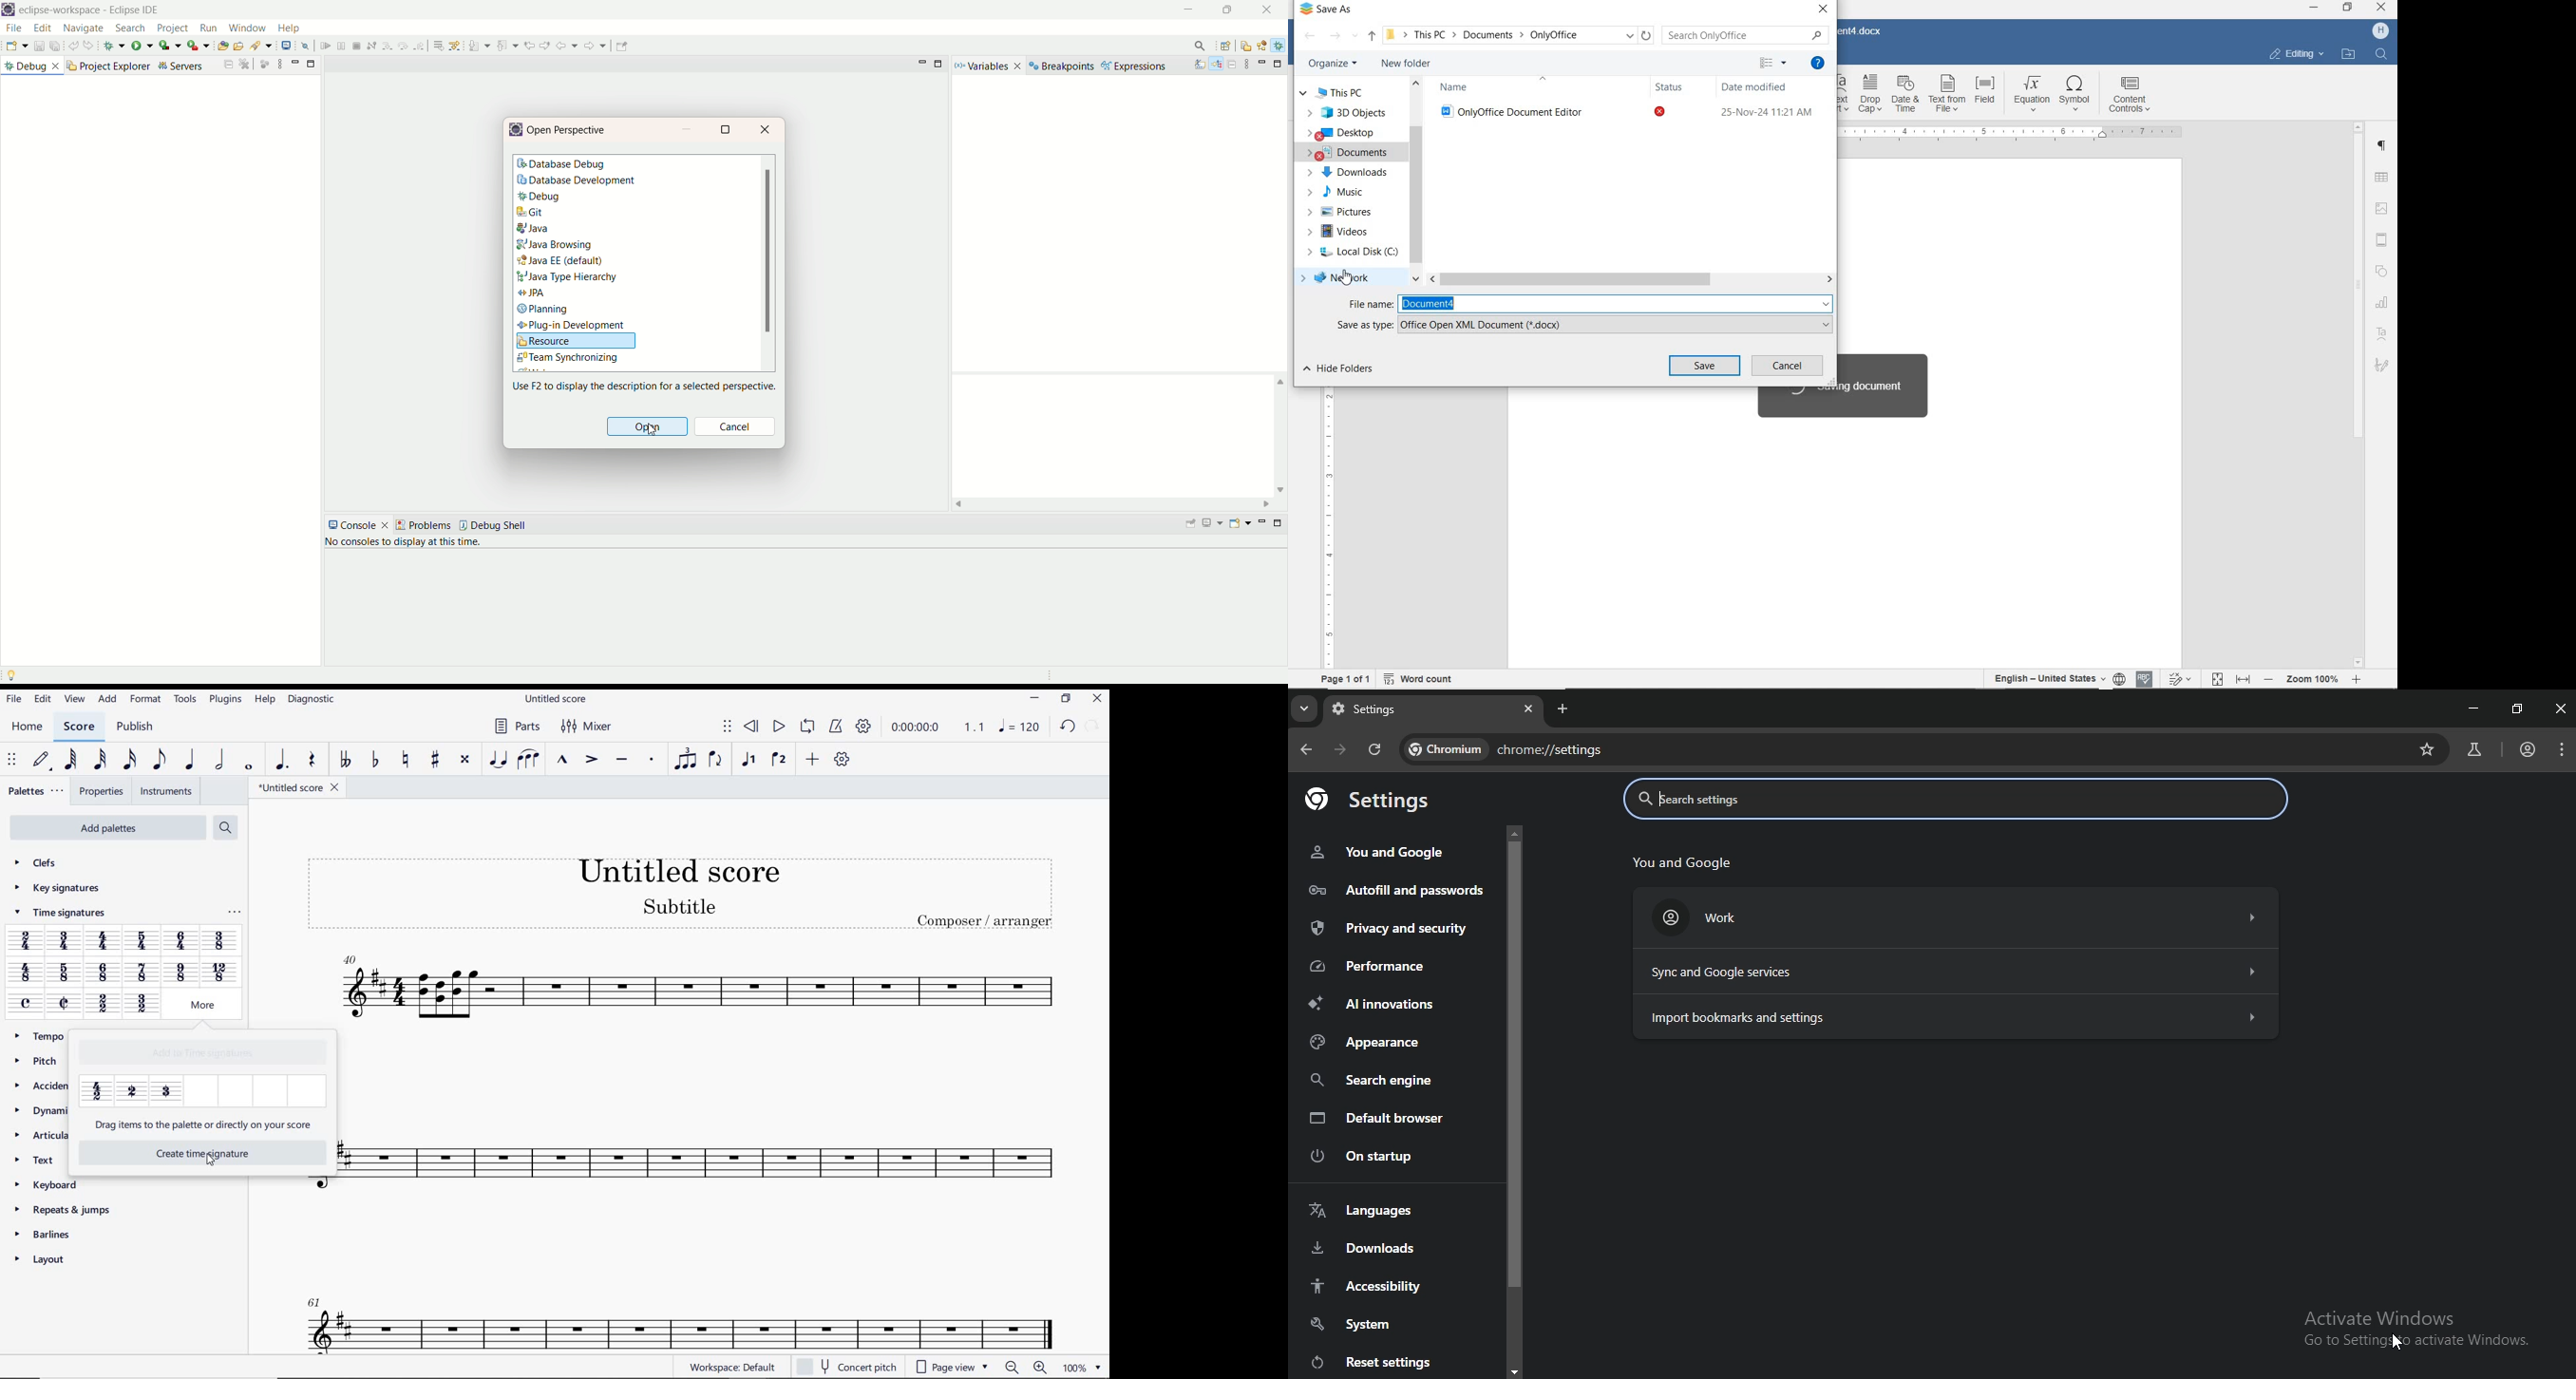 The height and width of the screenshot is (1400, 2576). I want to click on view menu, so click(1250, 64).